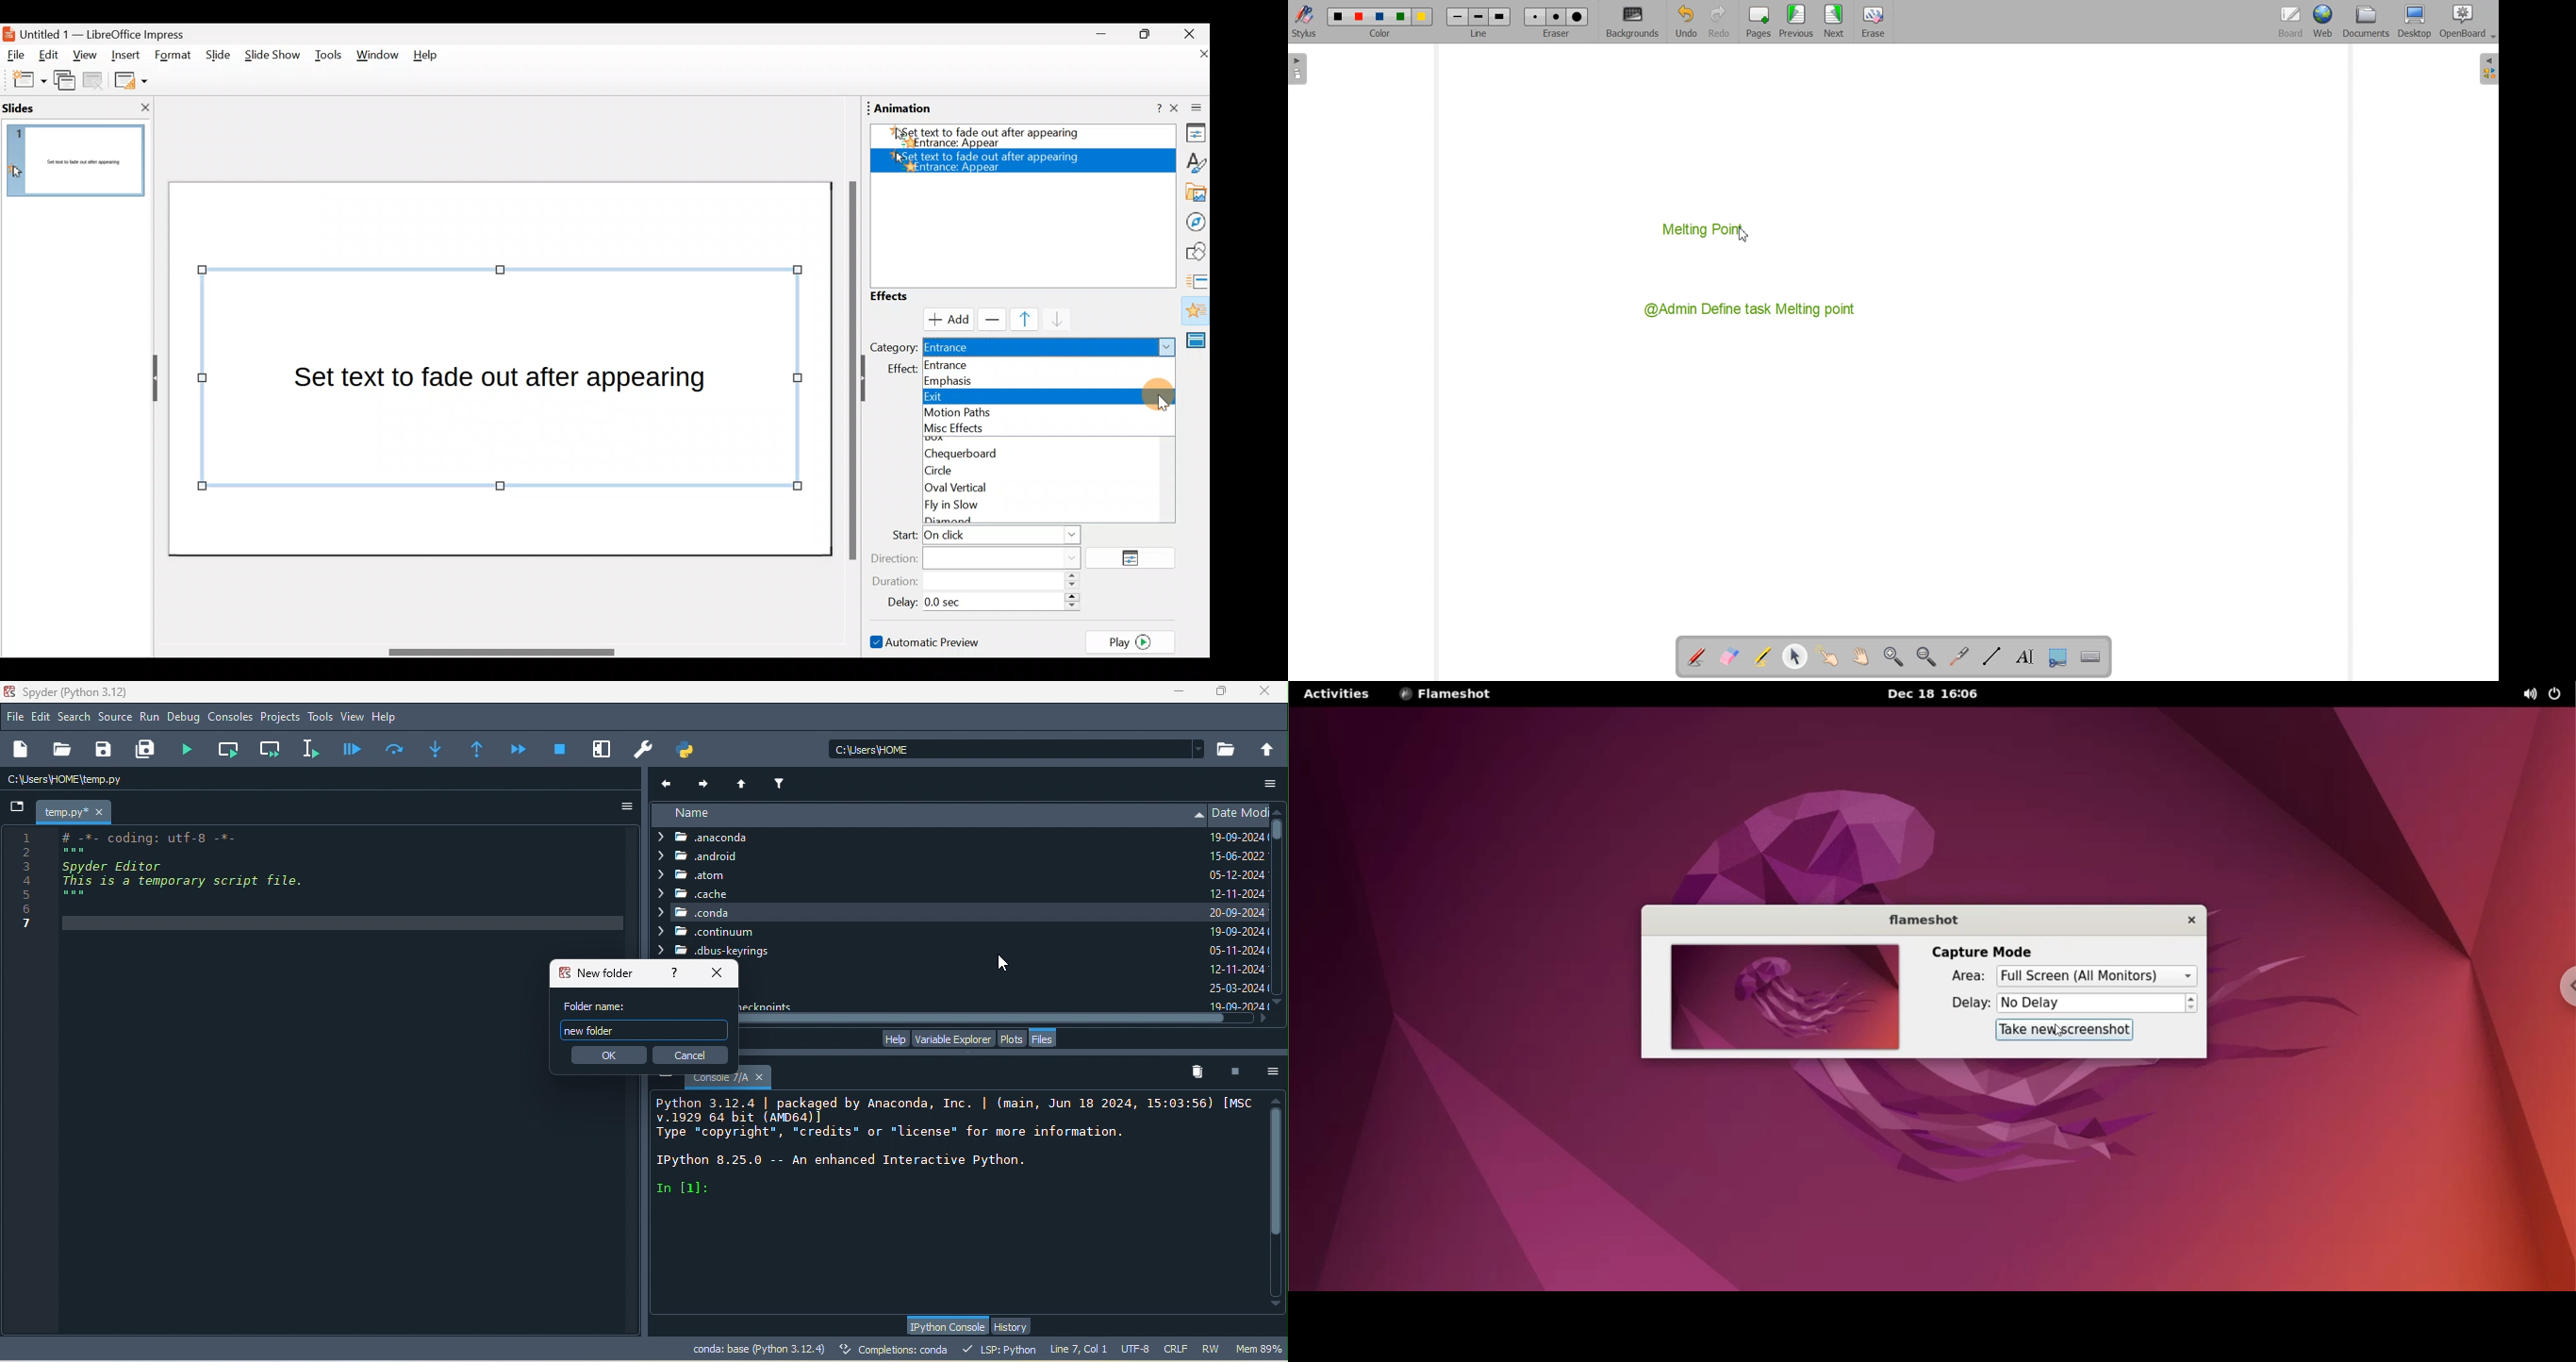  I want to click on plots, so click(1013, 1038).